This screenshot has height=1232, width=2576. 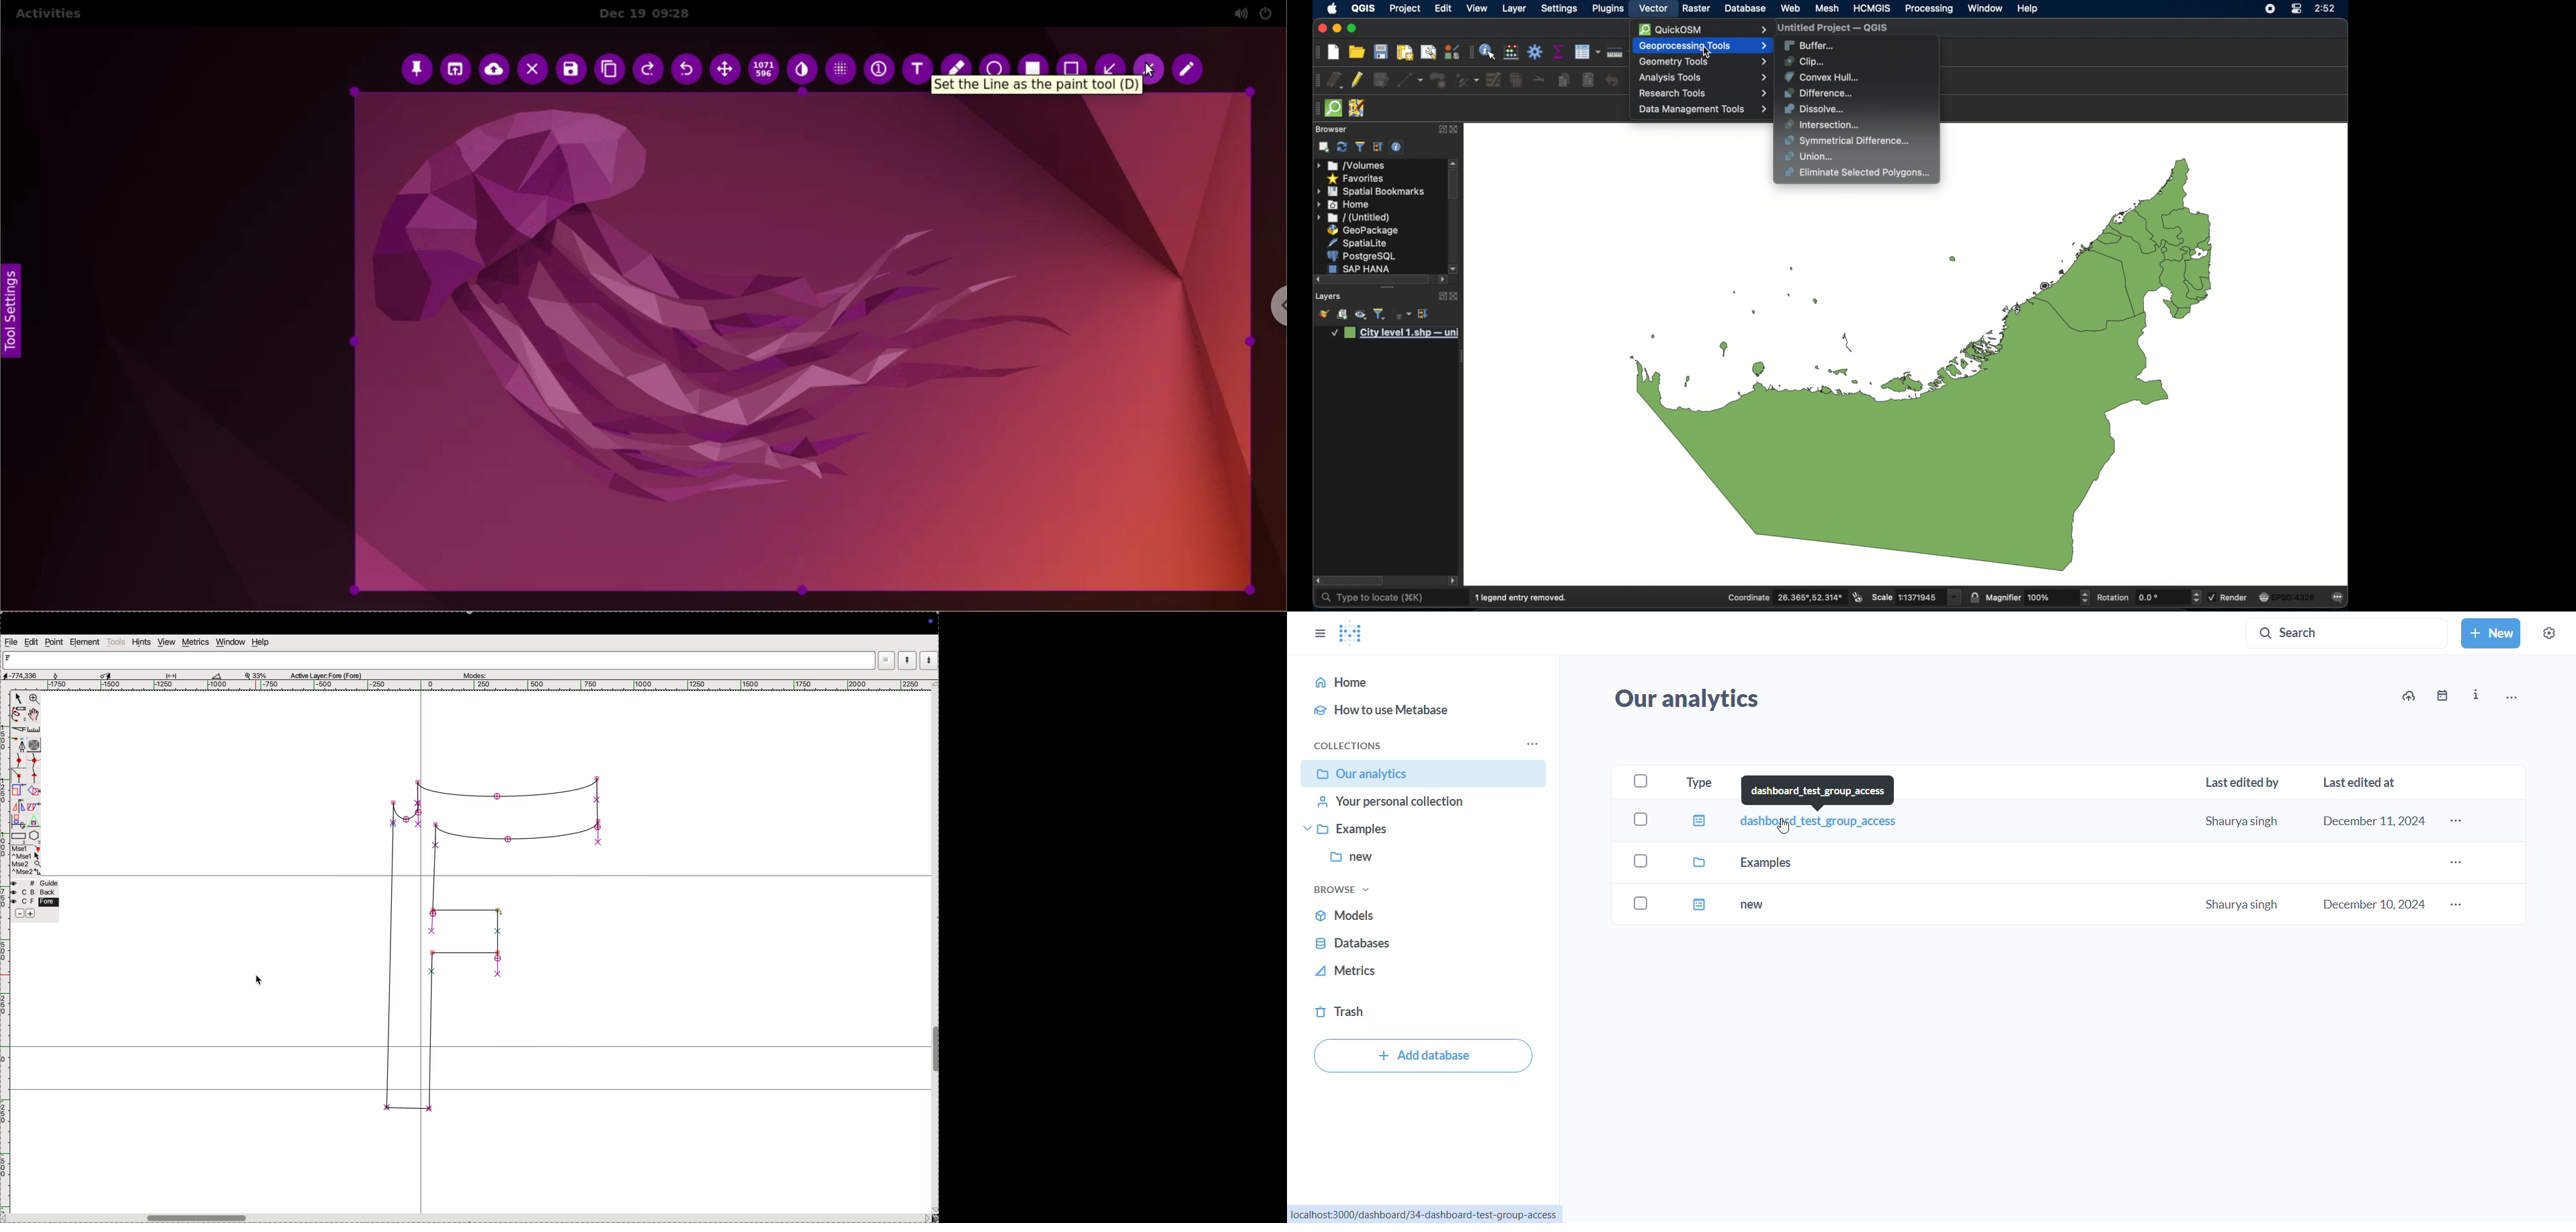 I want to click on sbubtract, so click(x=16, y=914).